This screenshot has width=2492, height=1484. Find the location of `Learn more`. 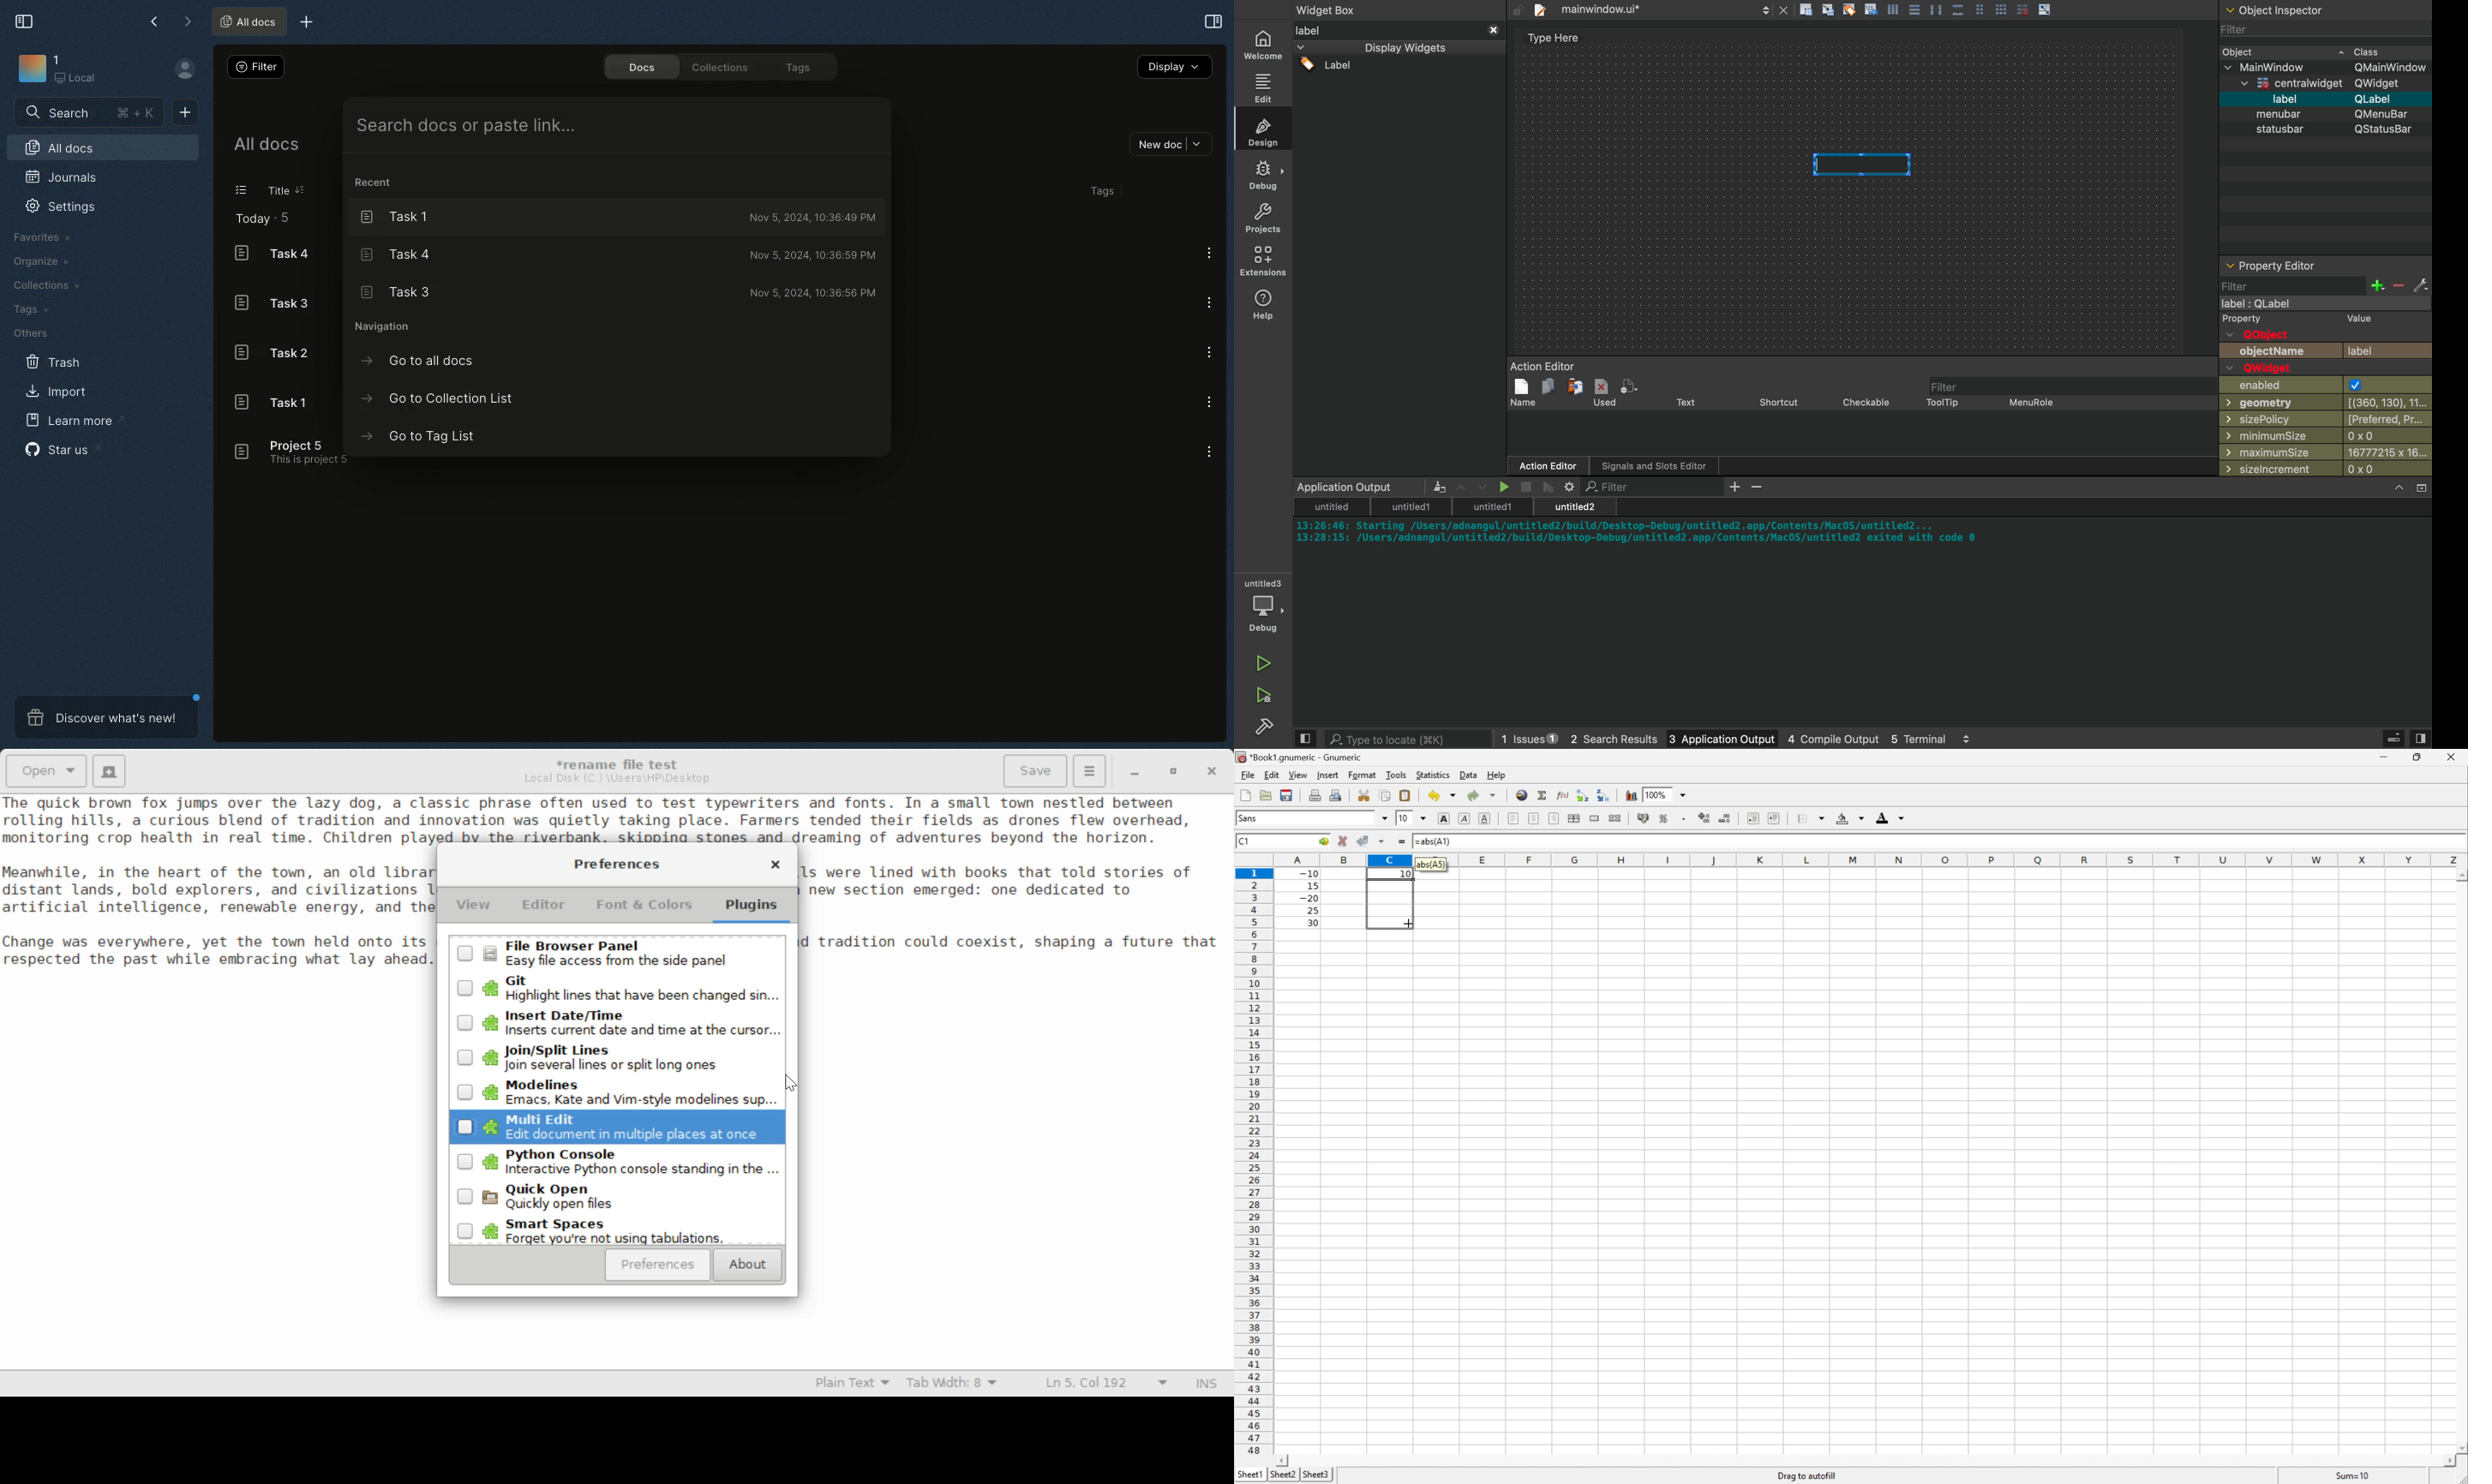

Learn more is located at coordinates (69, 418).